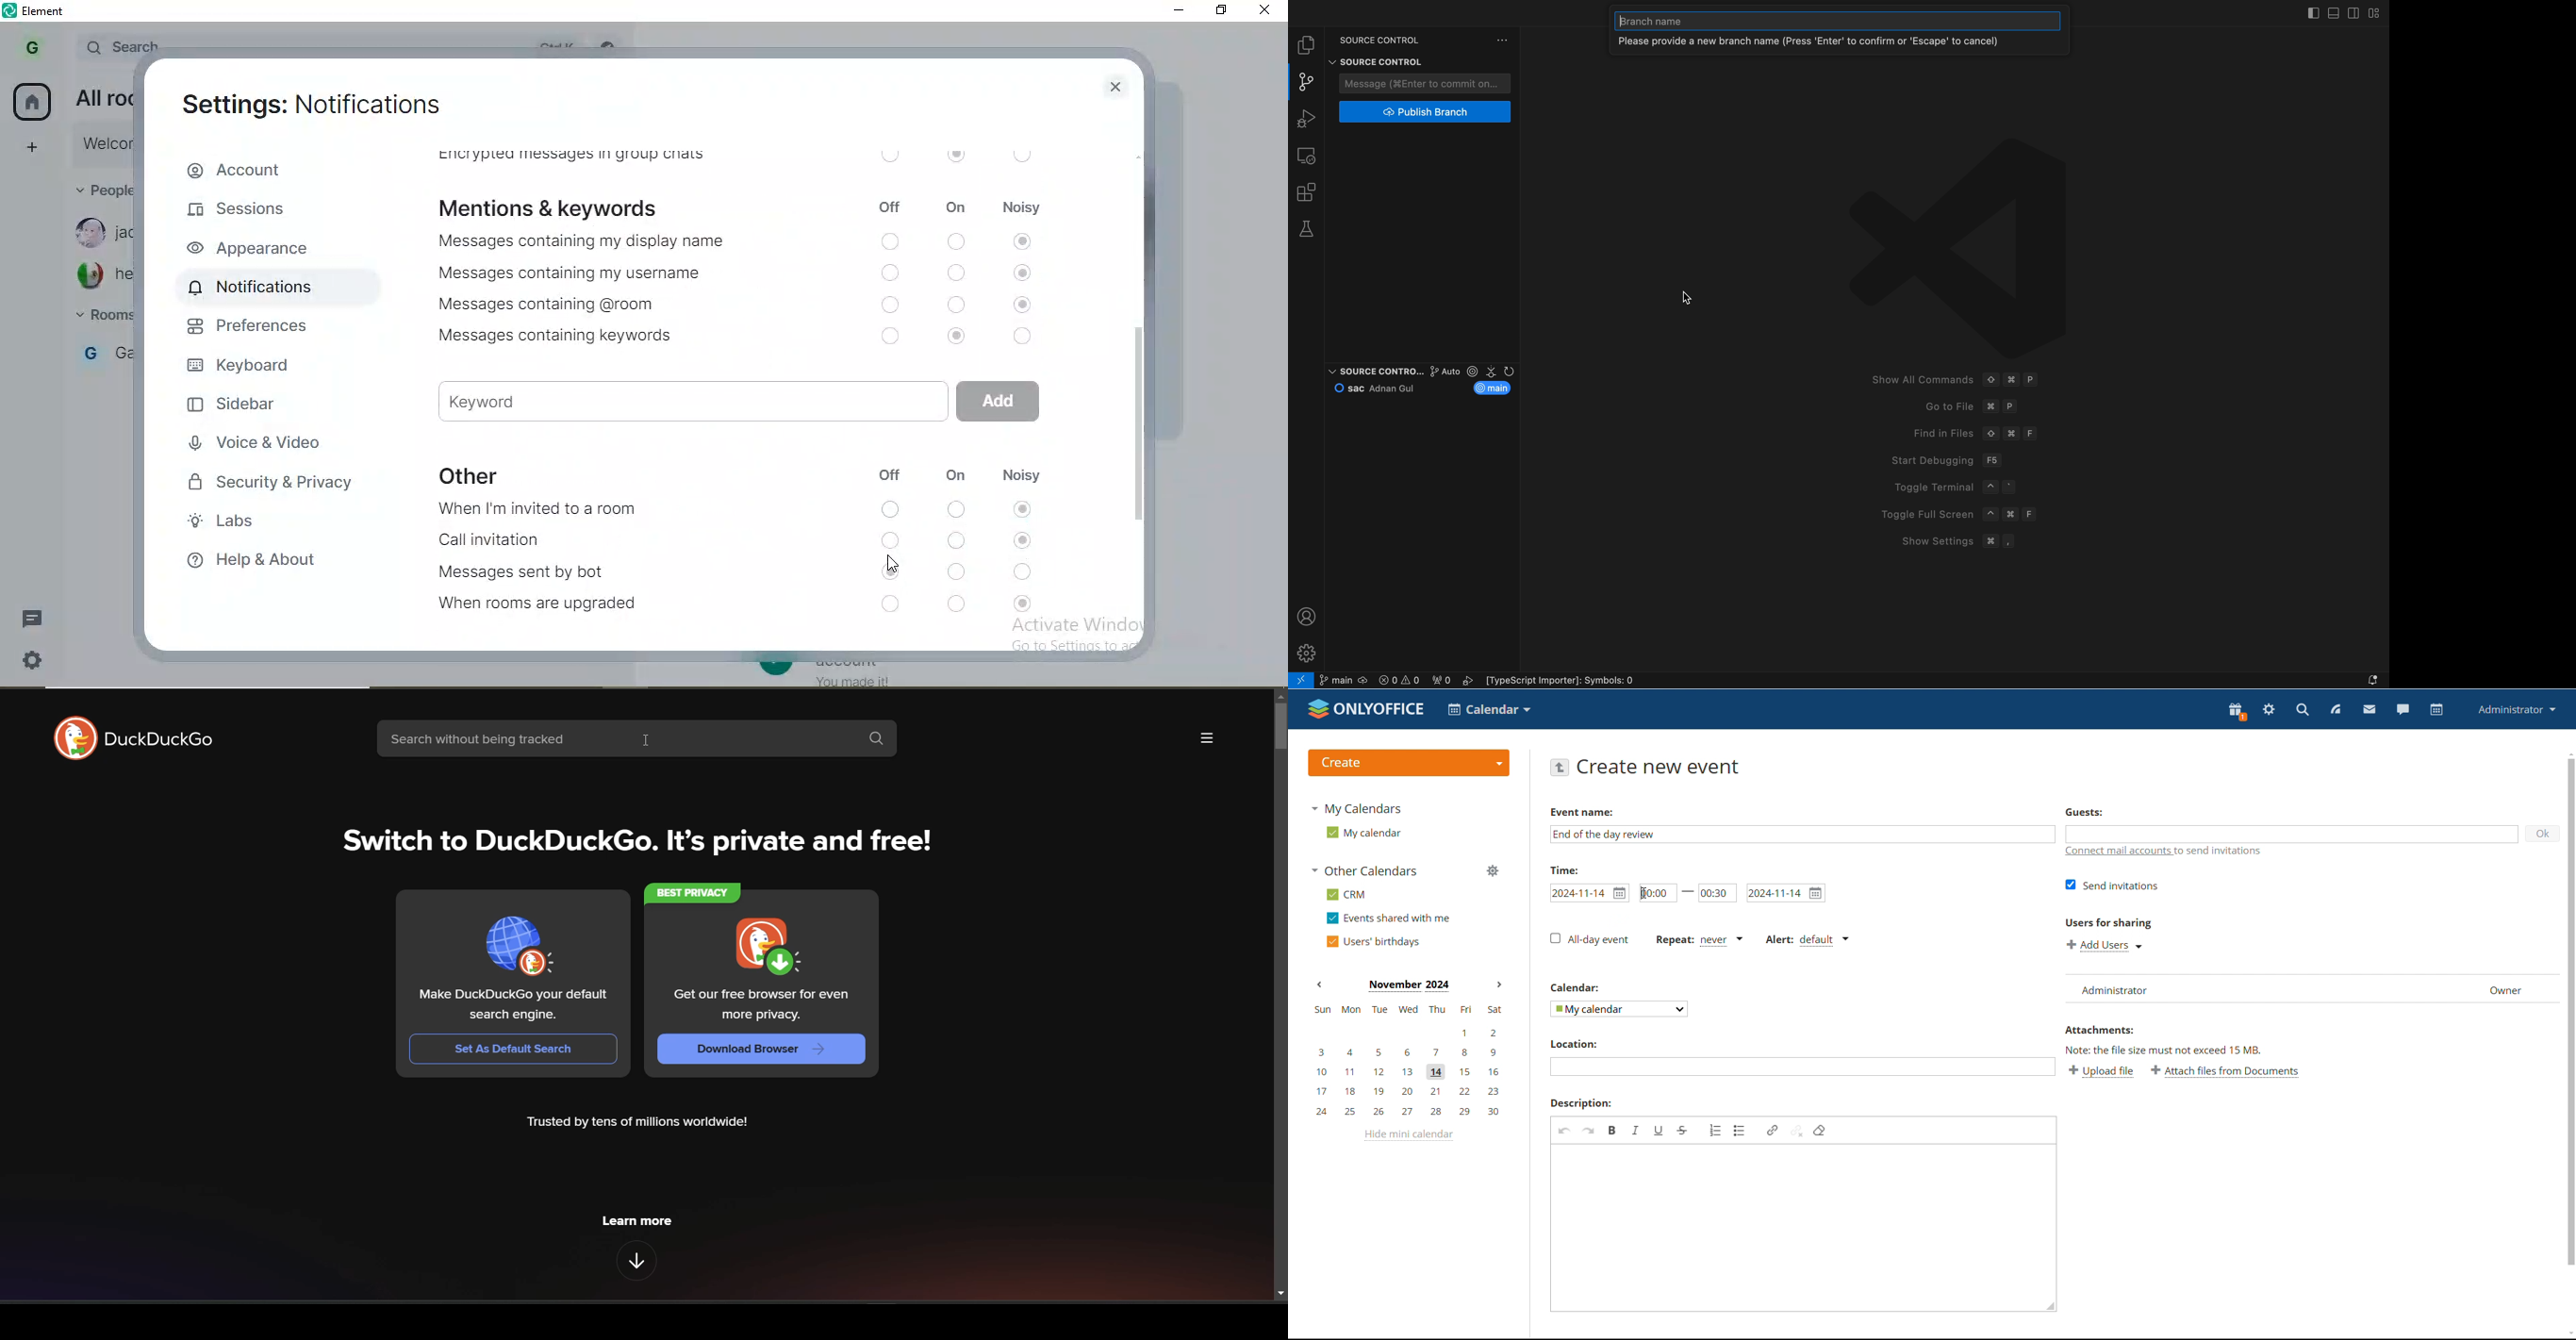 Image resolution: width=2576 pixels, height=1344 pixels. I want to click on gabby's room, so click(107, 353).